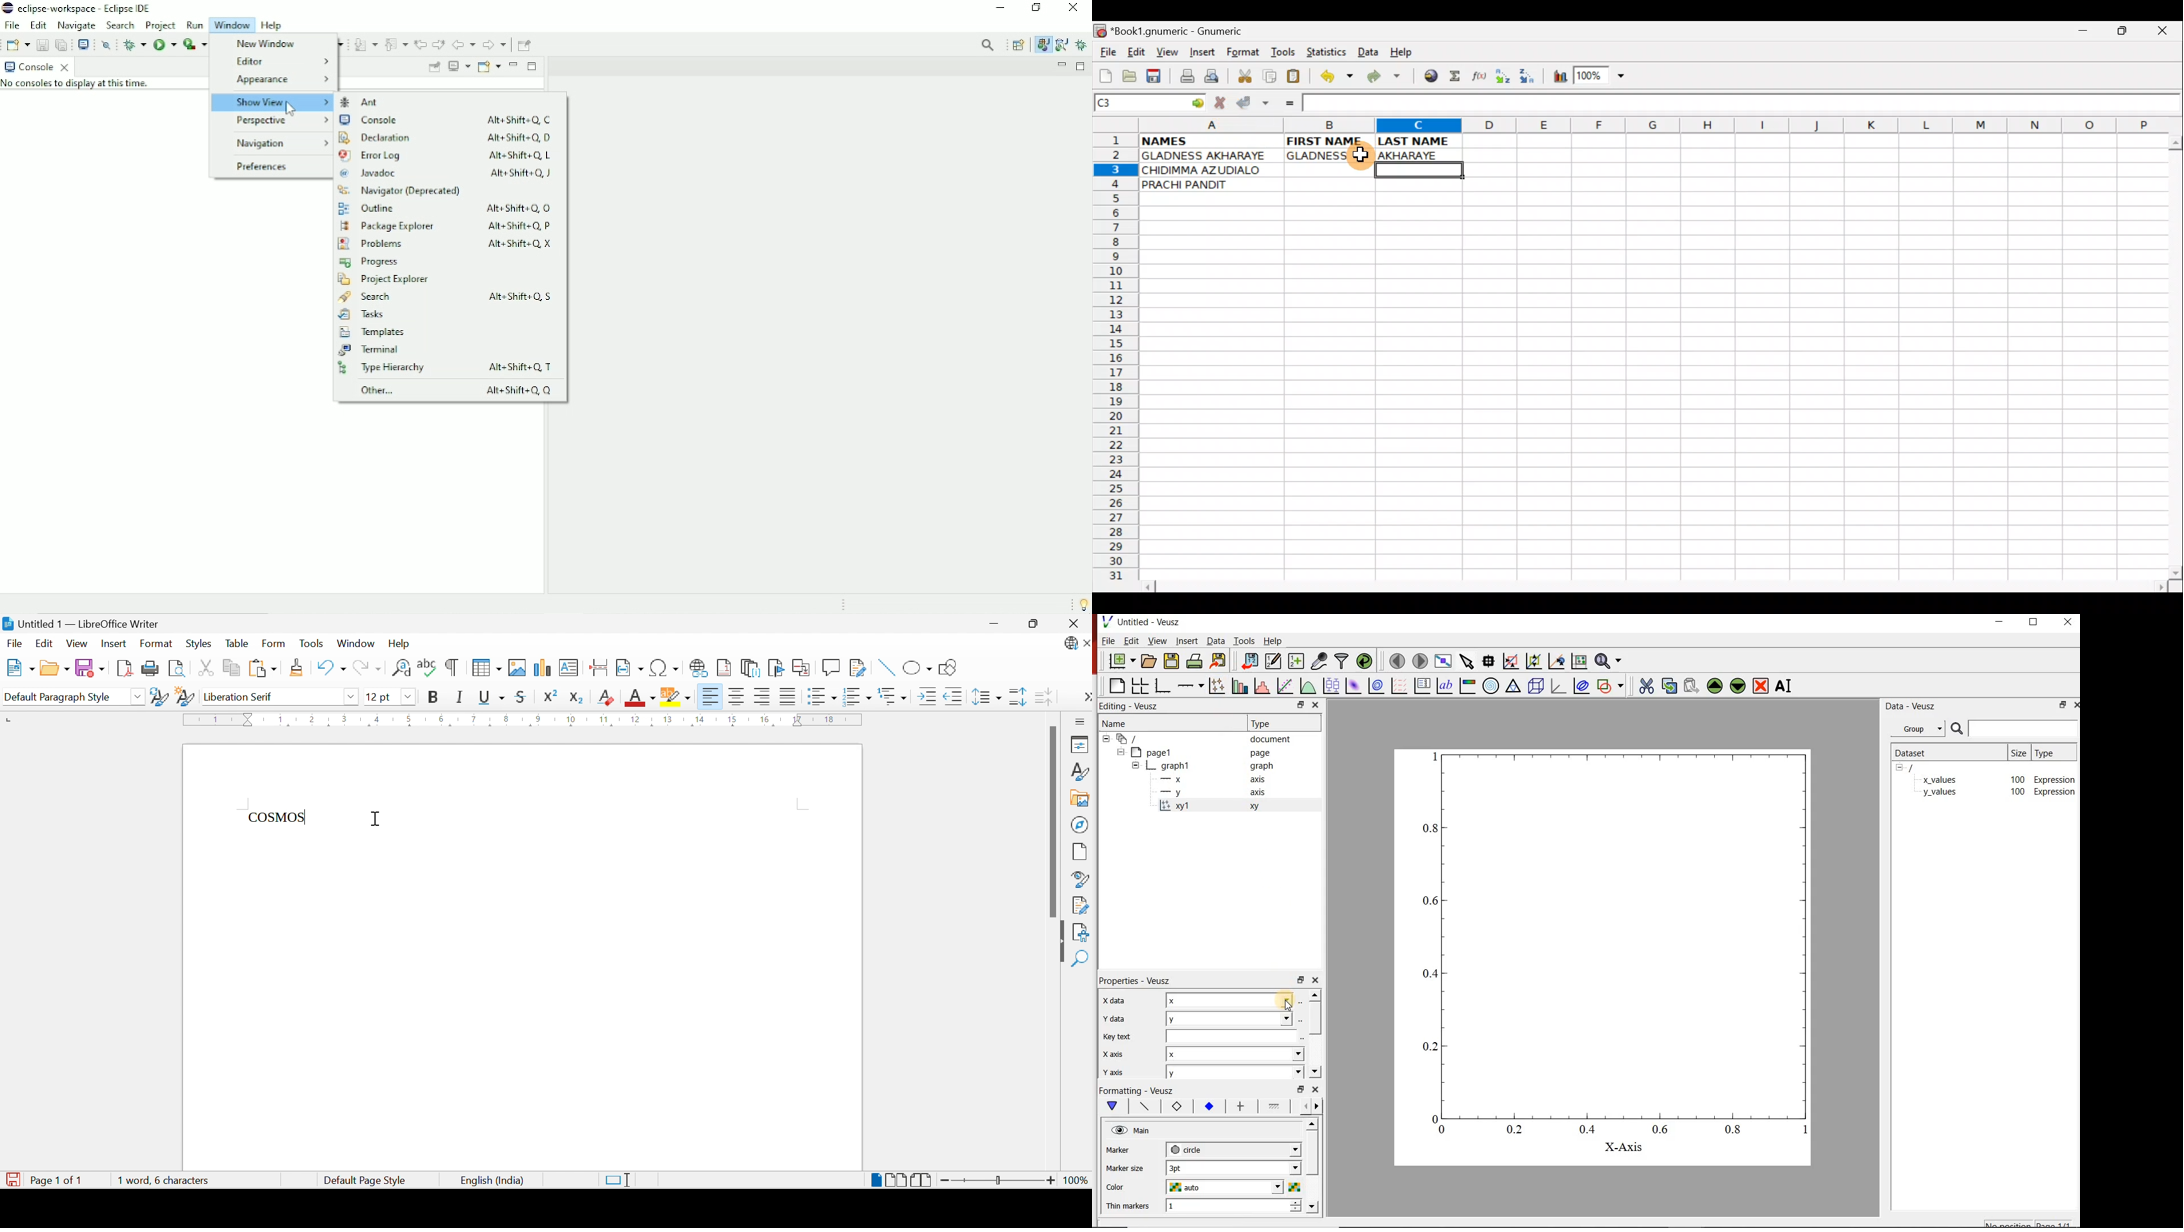 This screenshot has height=1232, width=2184. What do you see at coordinates (2166, 34) in the screenshot?
I see `Close` at bounding box center [2166, 34].